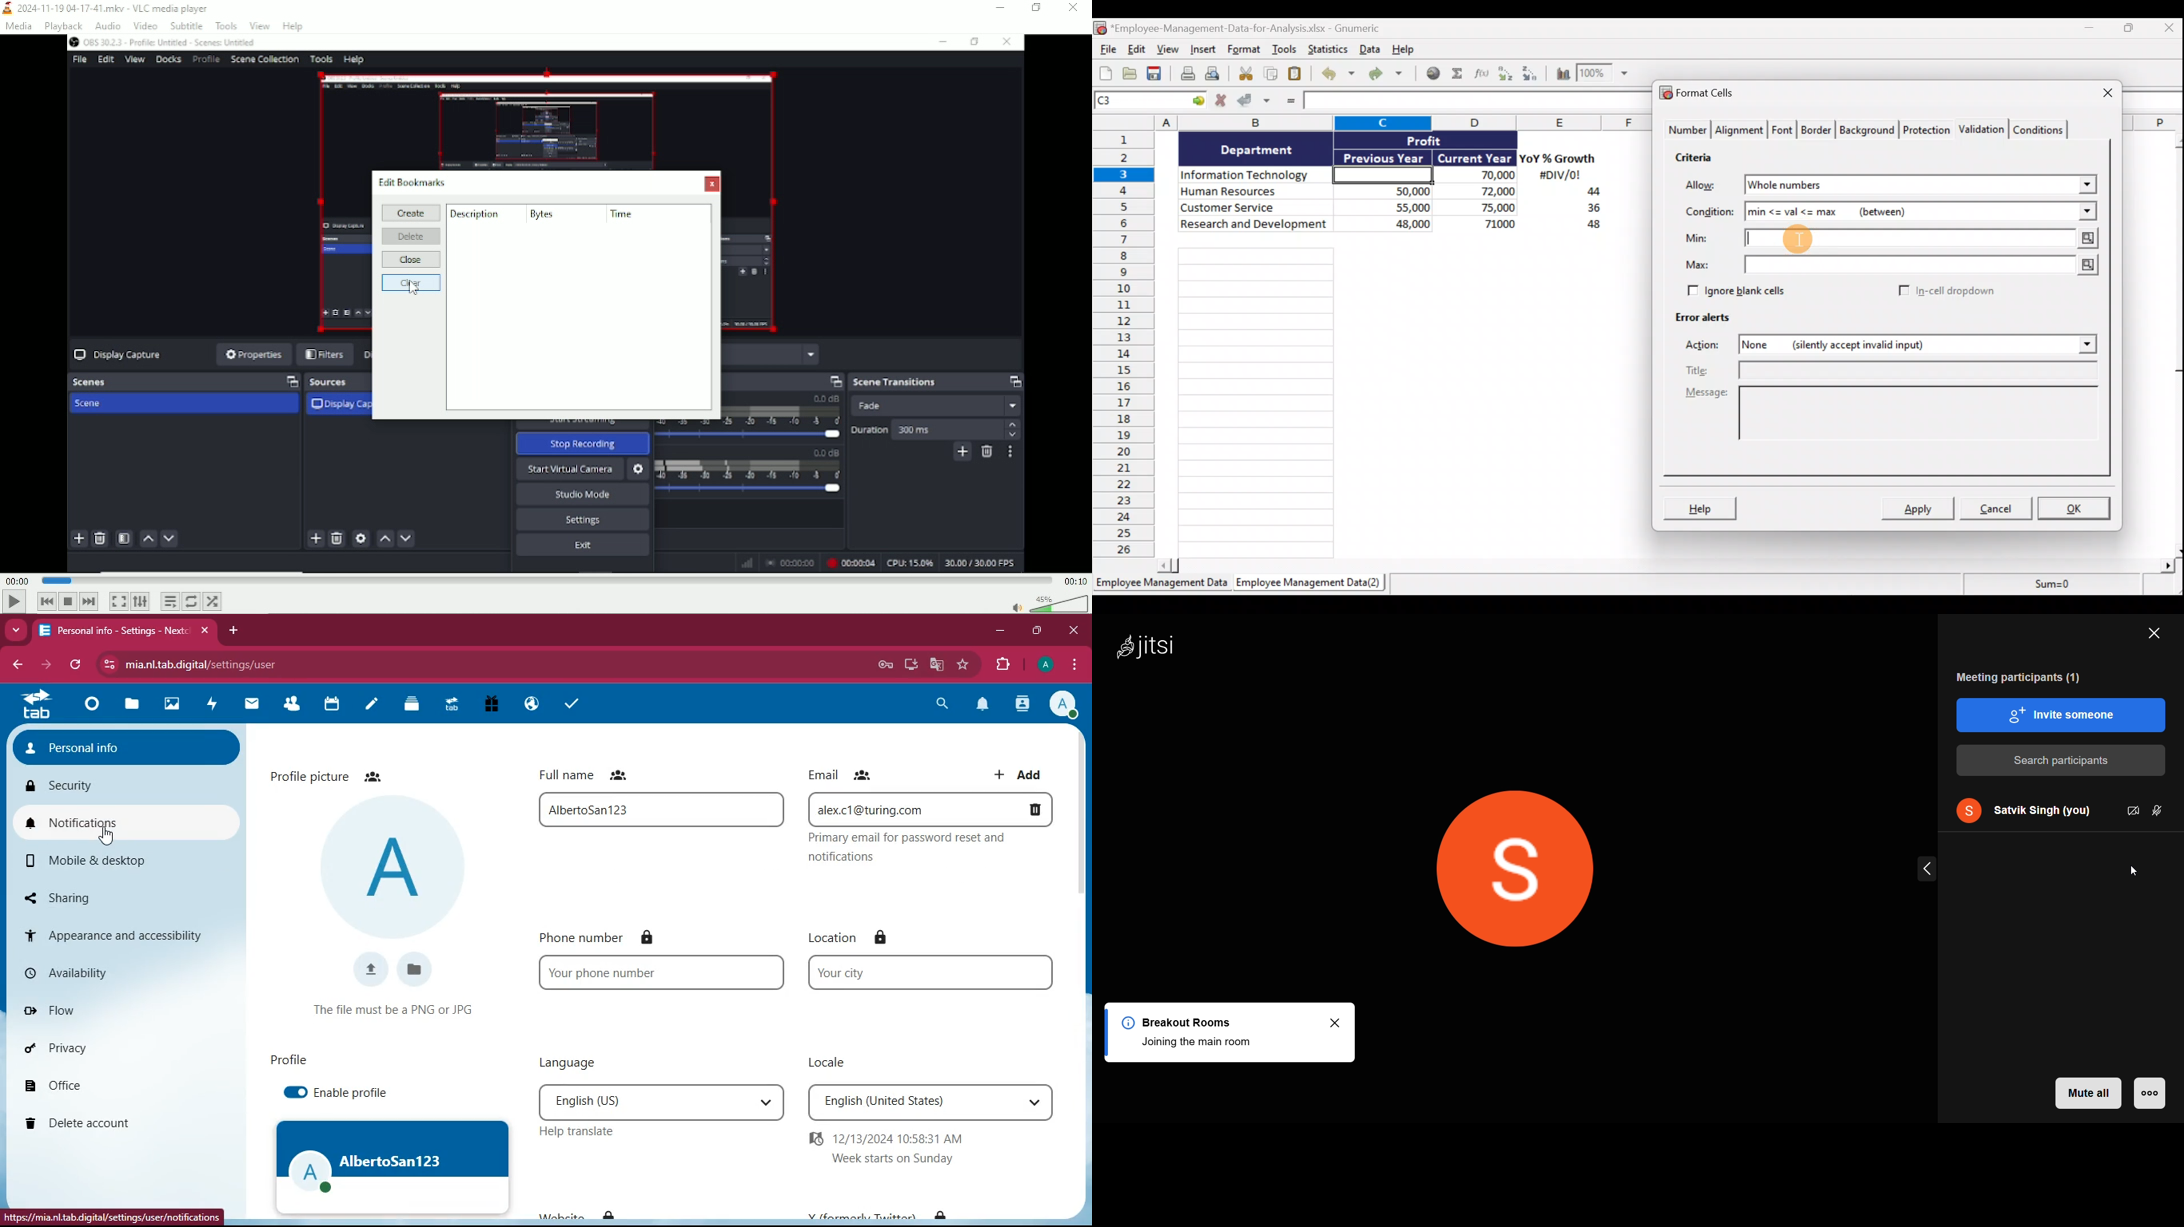 The height and width of the screenshot is (1232, 2184). I want to click on 71,000, so click(1484, 225).